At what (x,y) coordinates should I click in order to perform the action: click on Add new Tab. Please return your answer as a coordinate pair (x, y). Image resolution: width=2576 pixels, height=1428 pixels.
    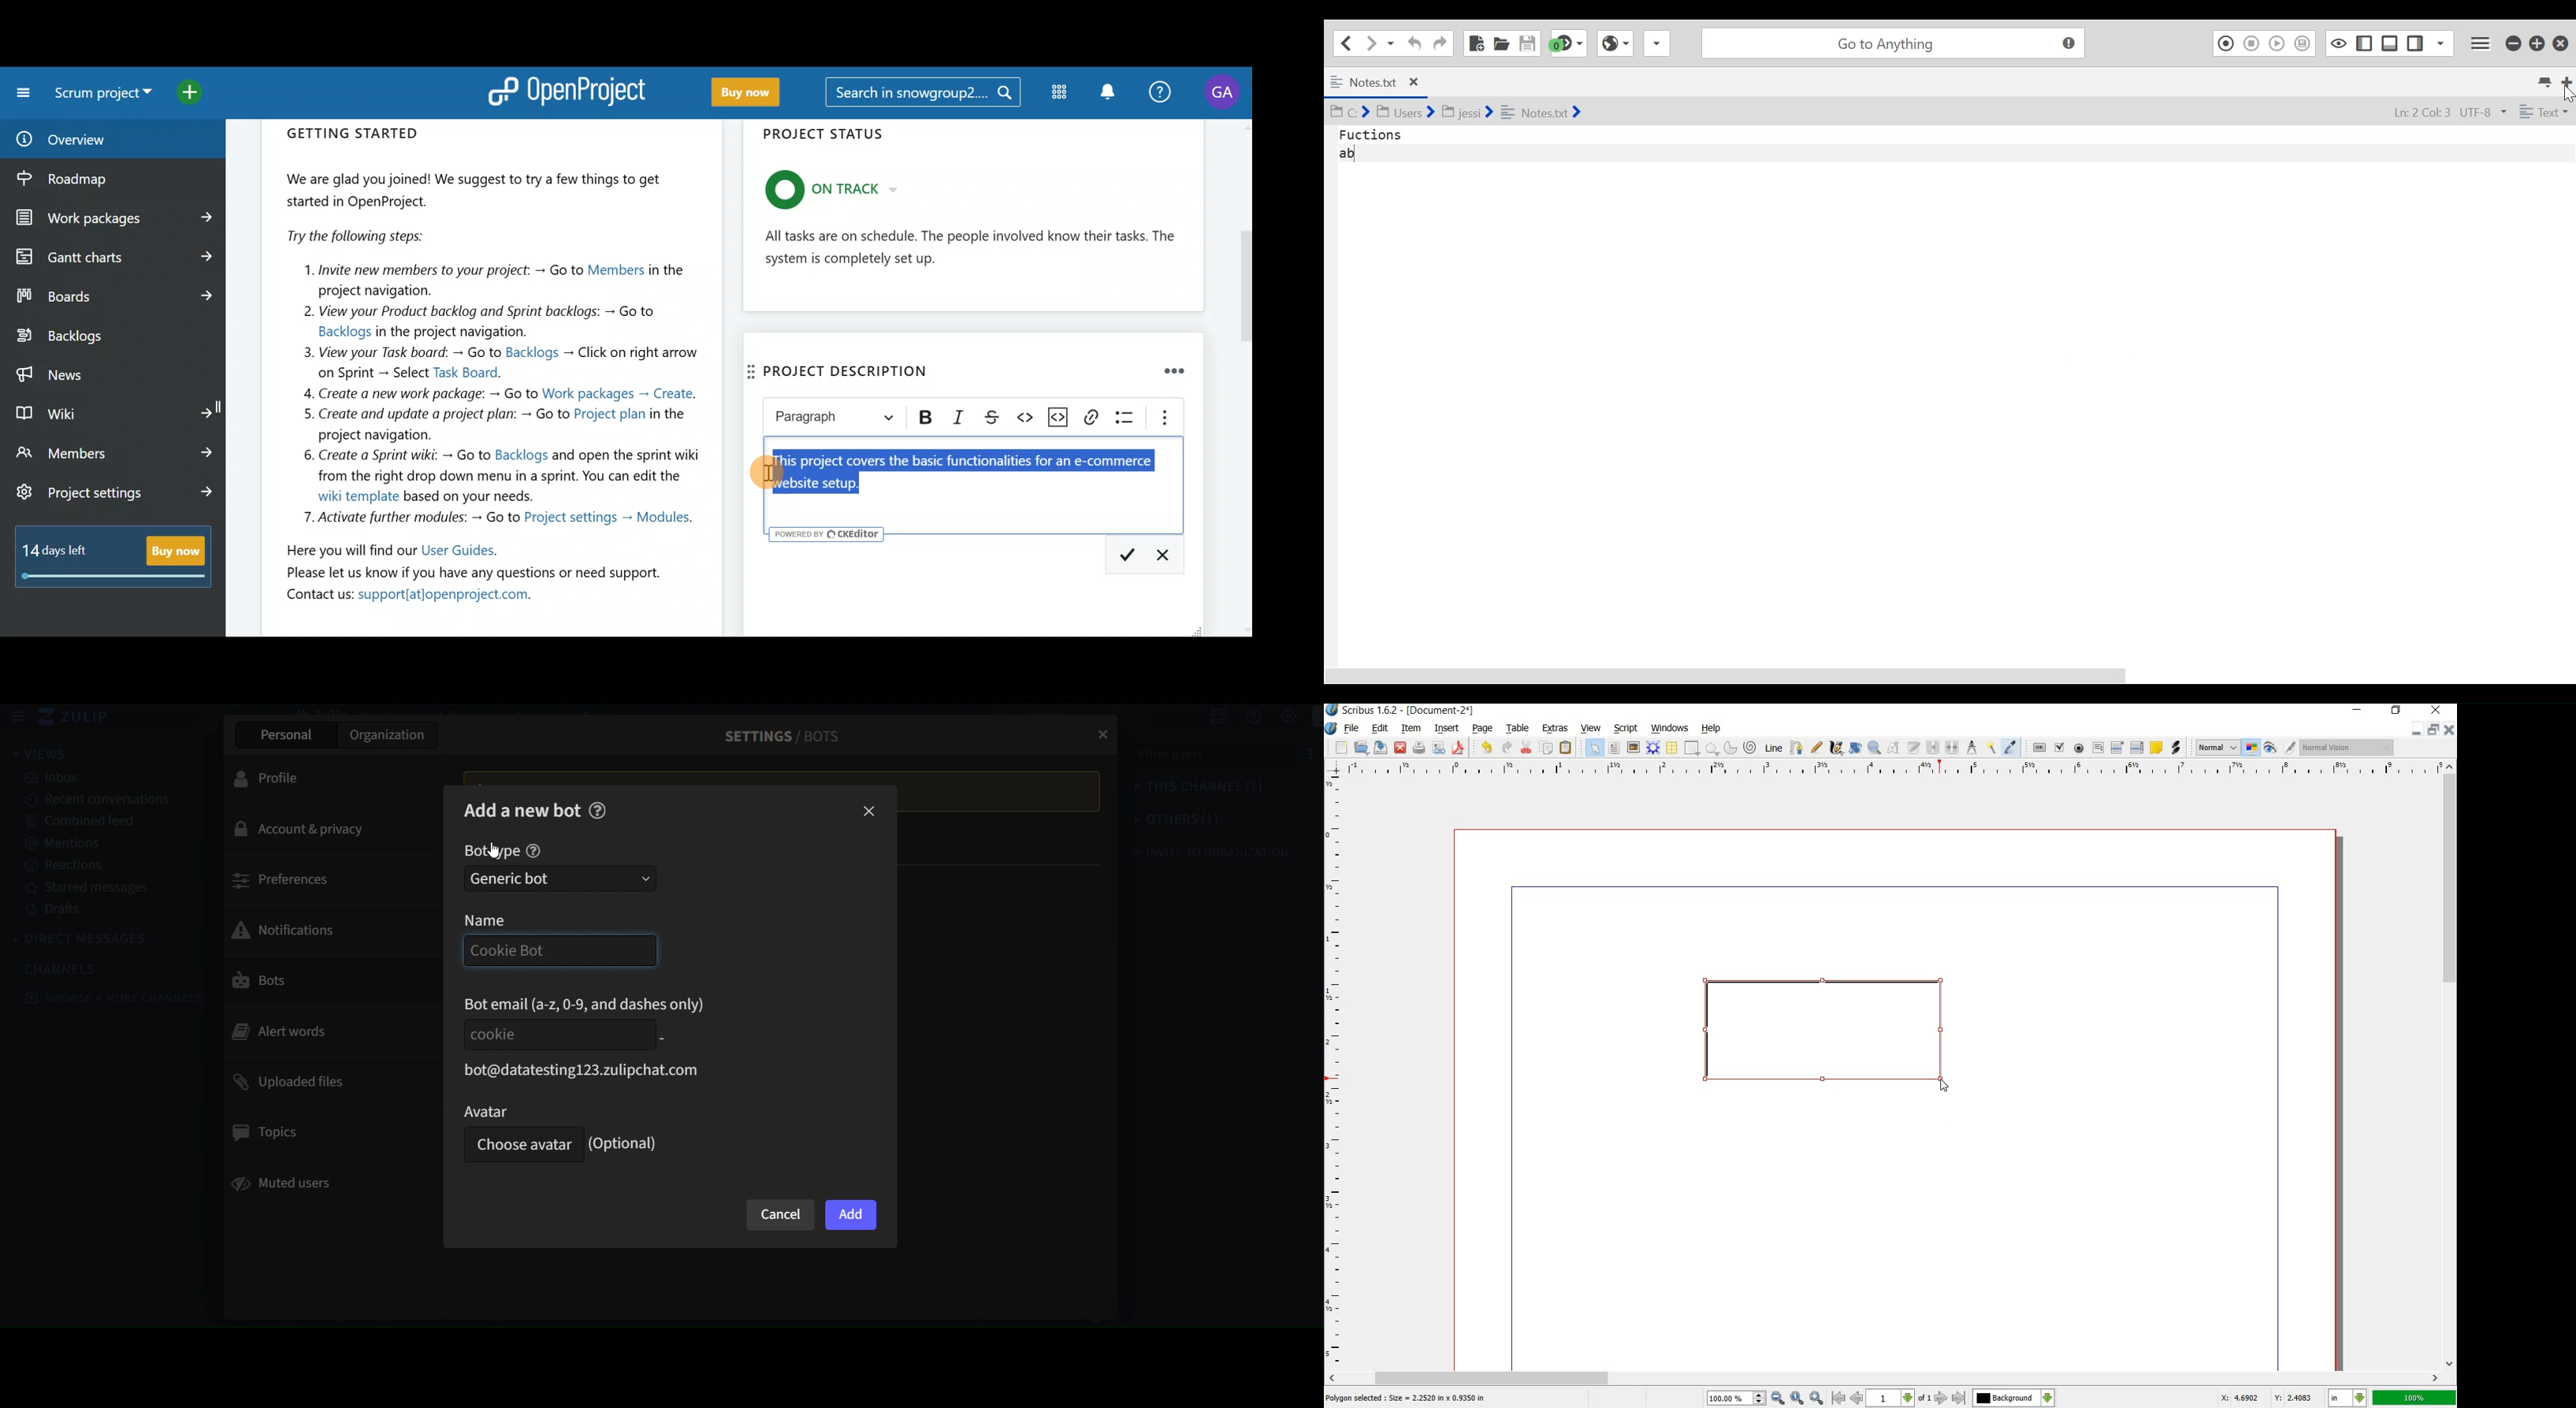
    Looking at the image, I should click on (2568, 80).